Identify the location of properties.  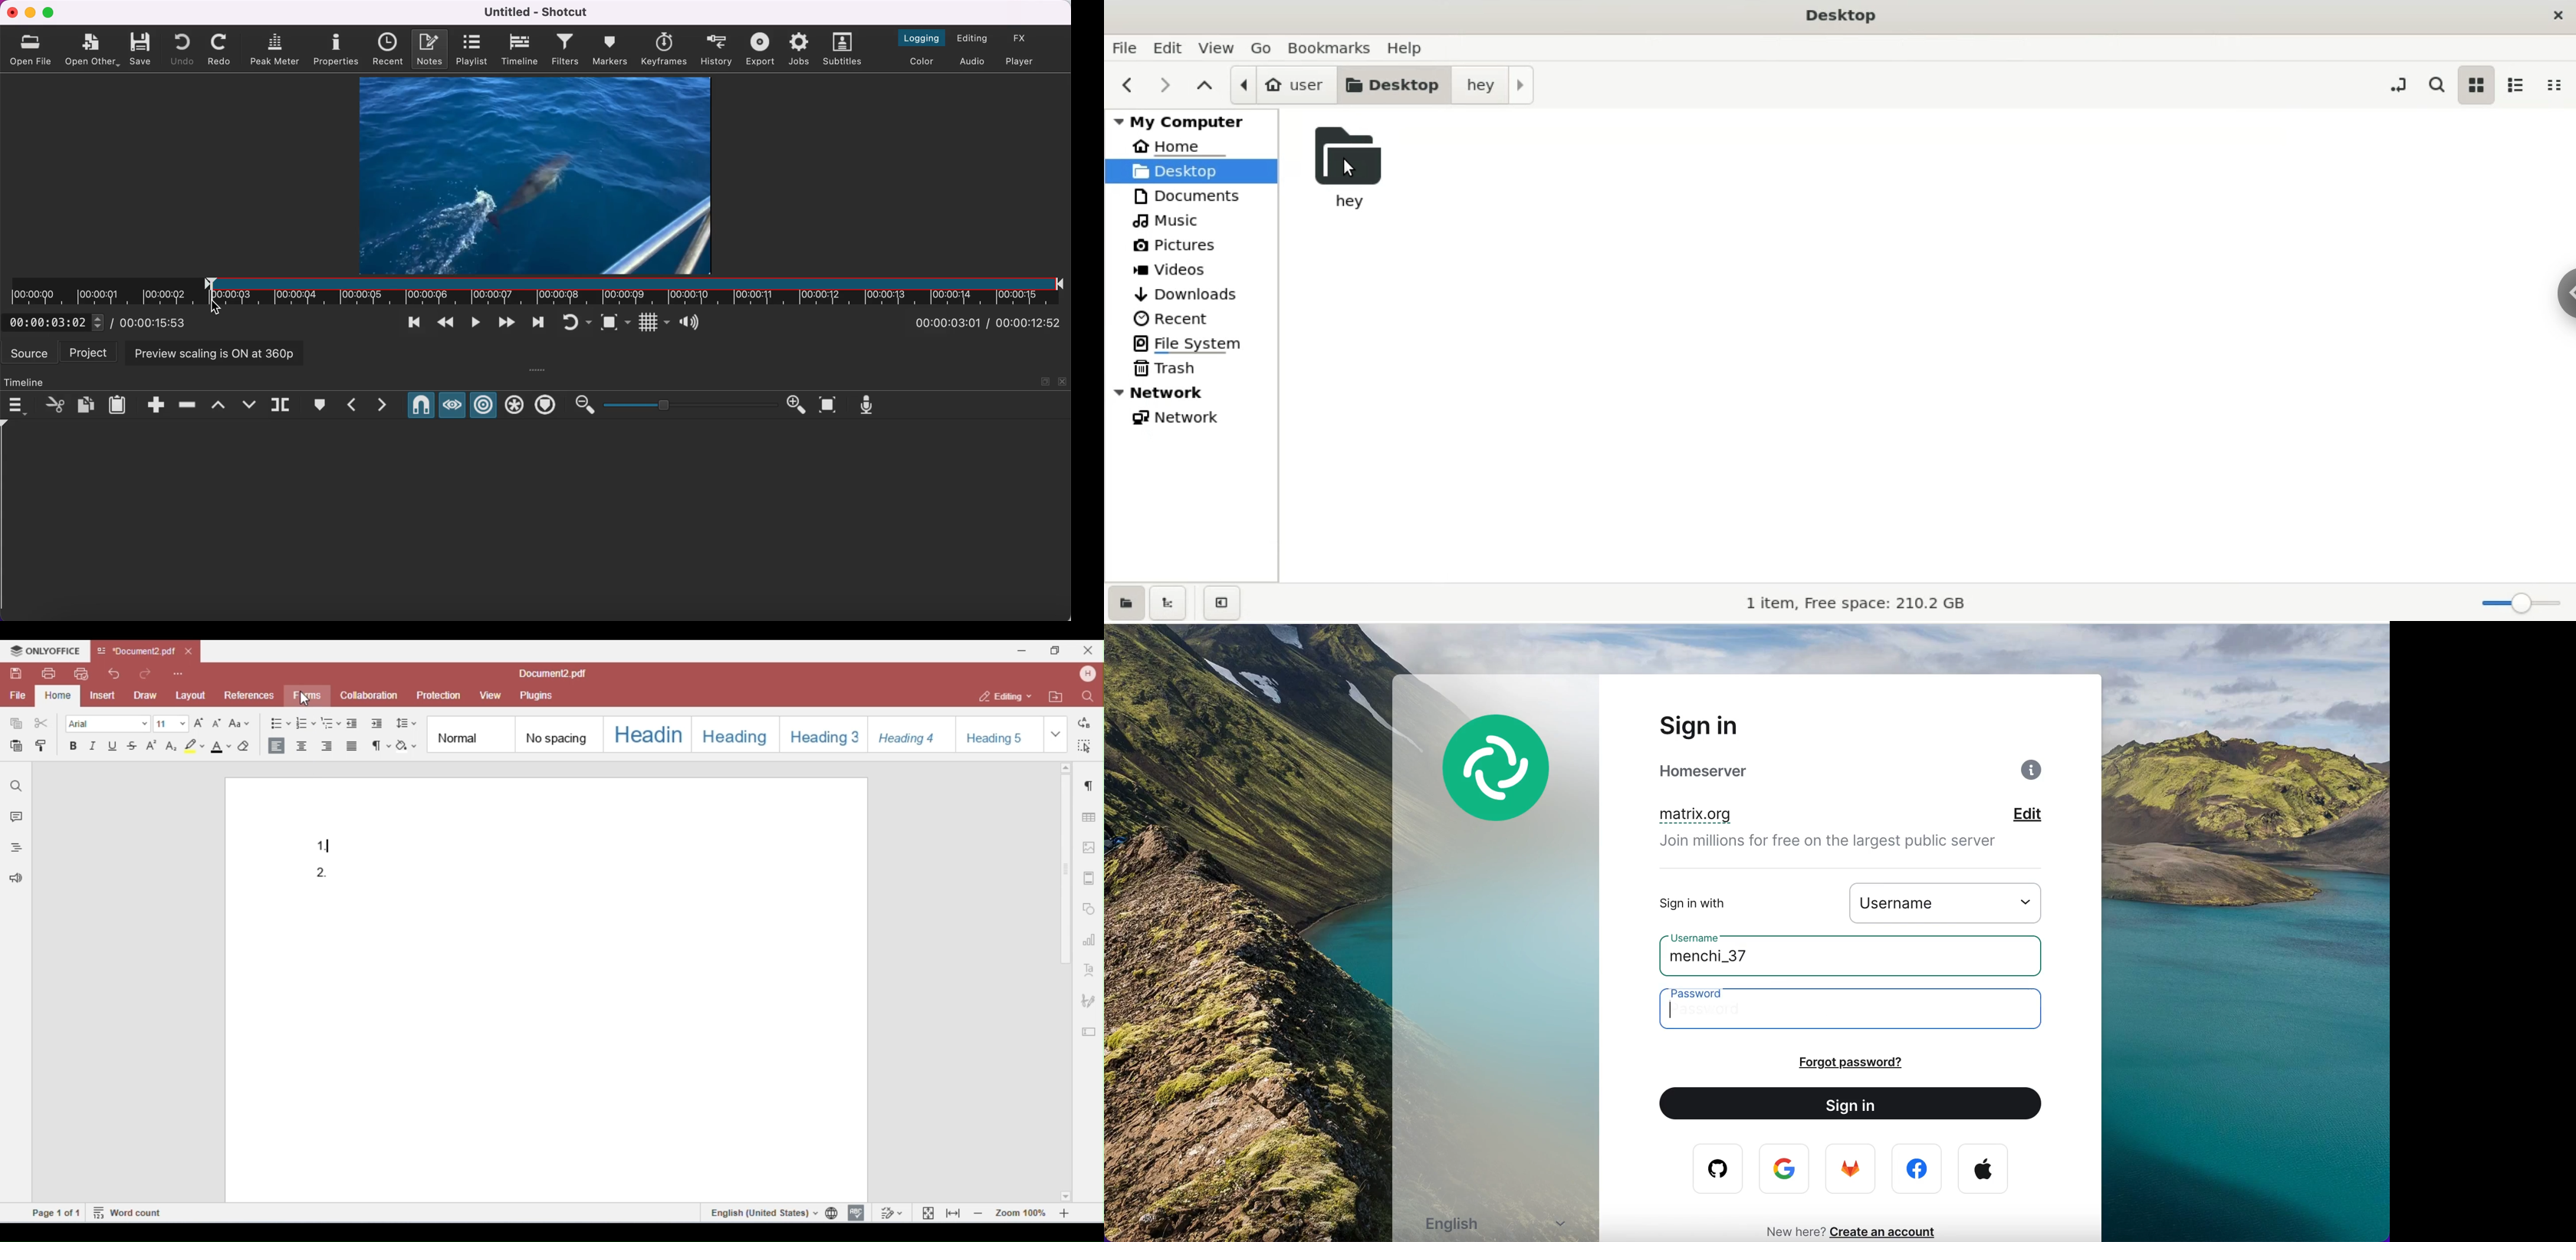
(337, 48).